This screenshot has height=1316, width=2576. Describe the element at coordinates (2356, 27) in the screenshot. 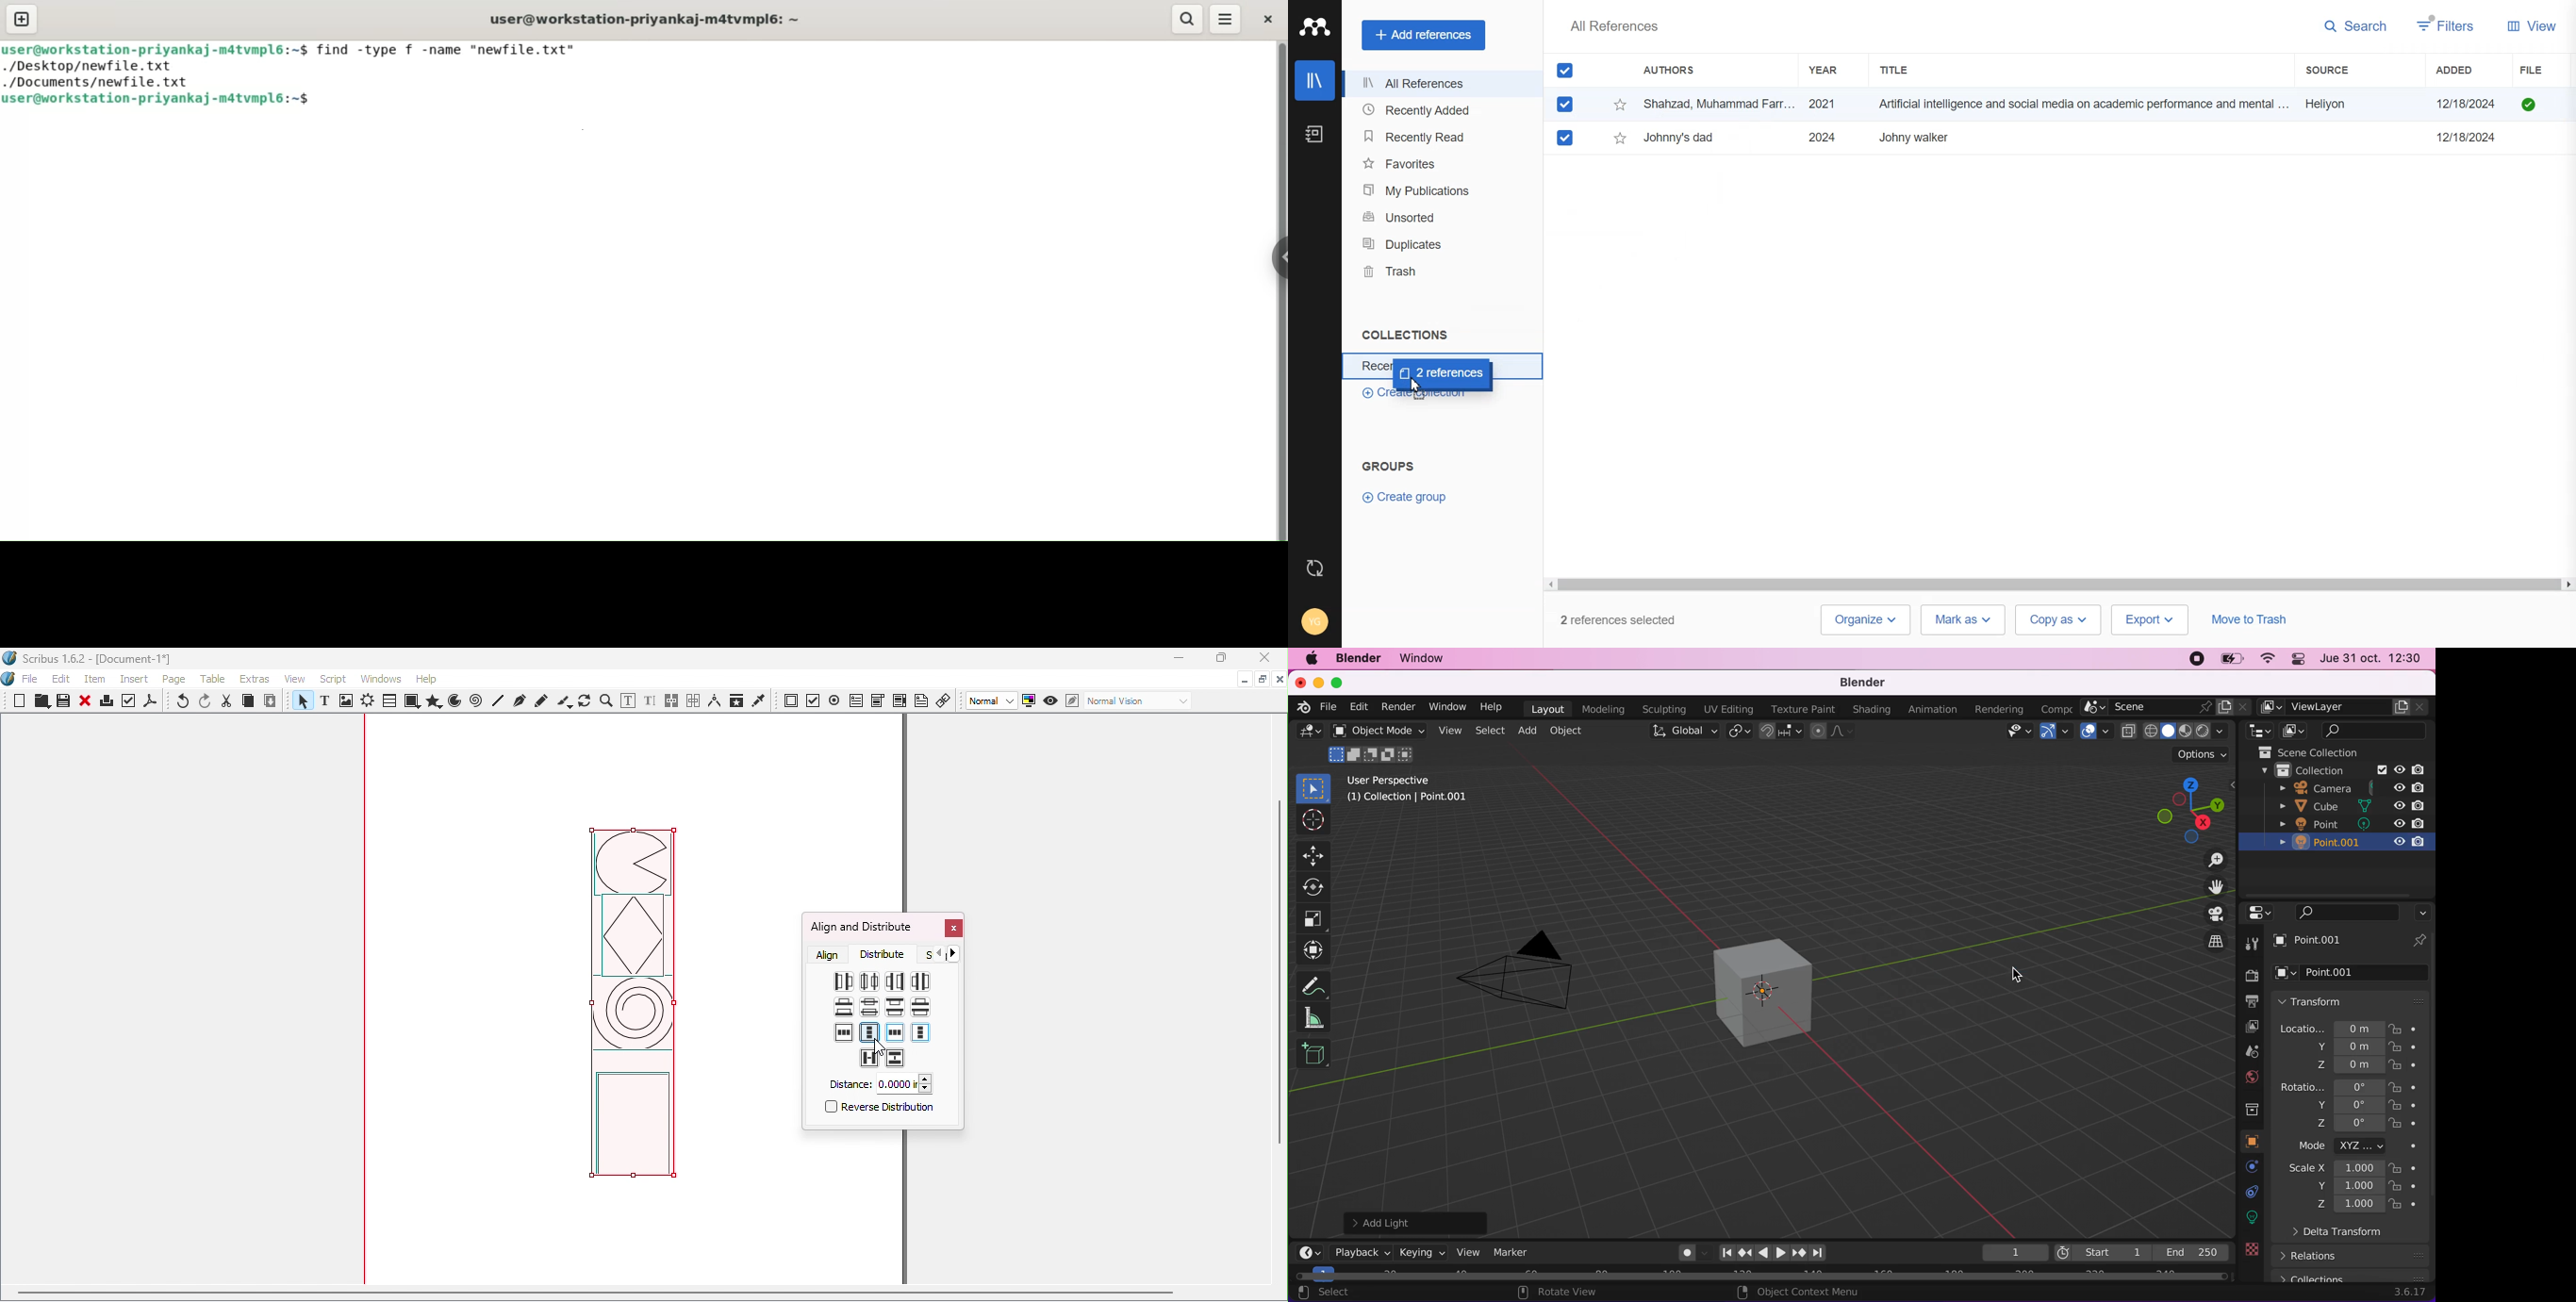

I see `Search` at that location.